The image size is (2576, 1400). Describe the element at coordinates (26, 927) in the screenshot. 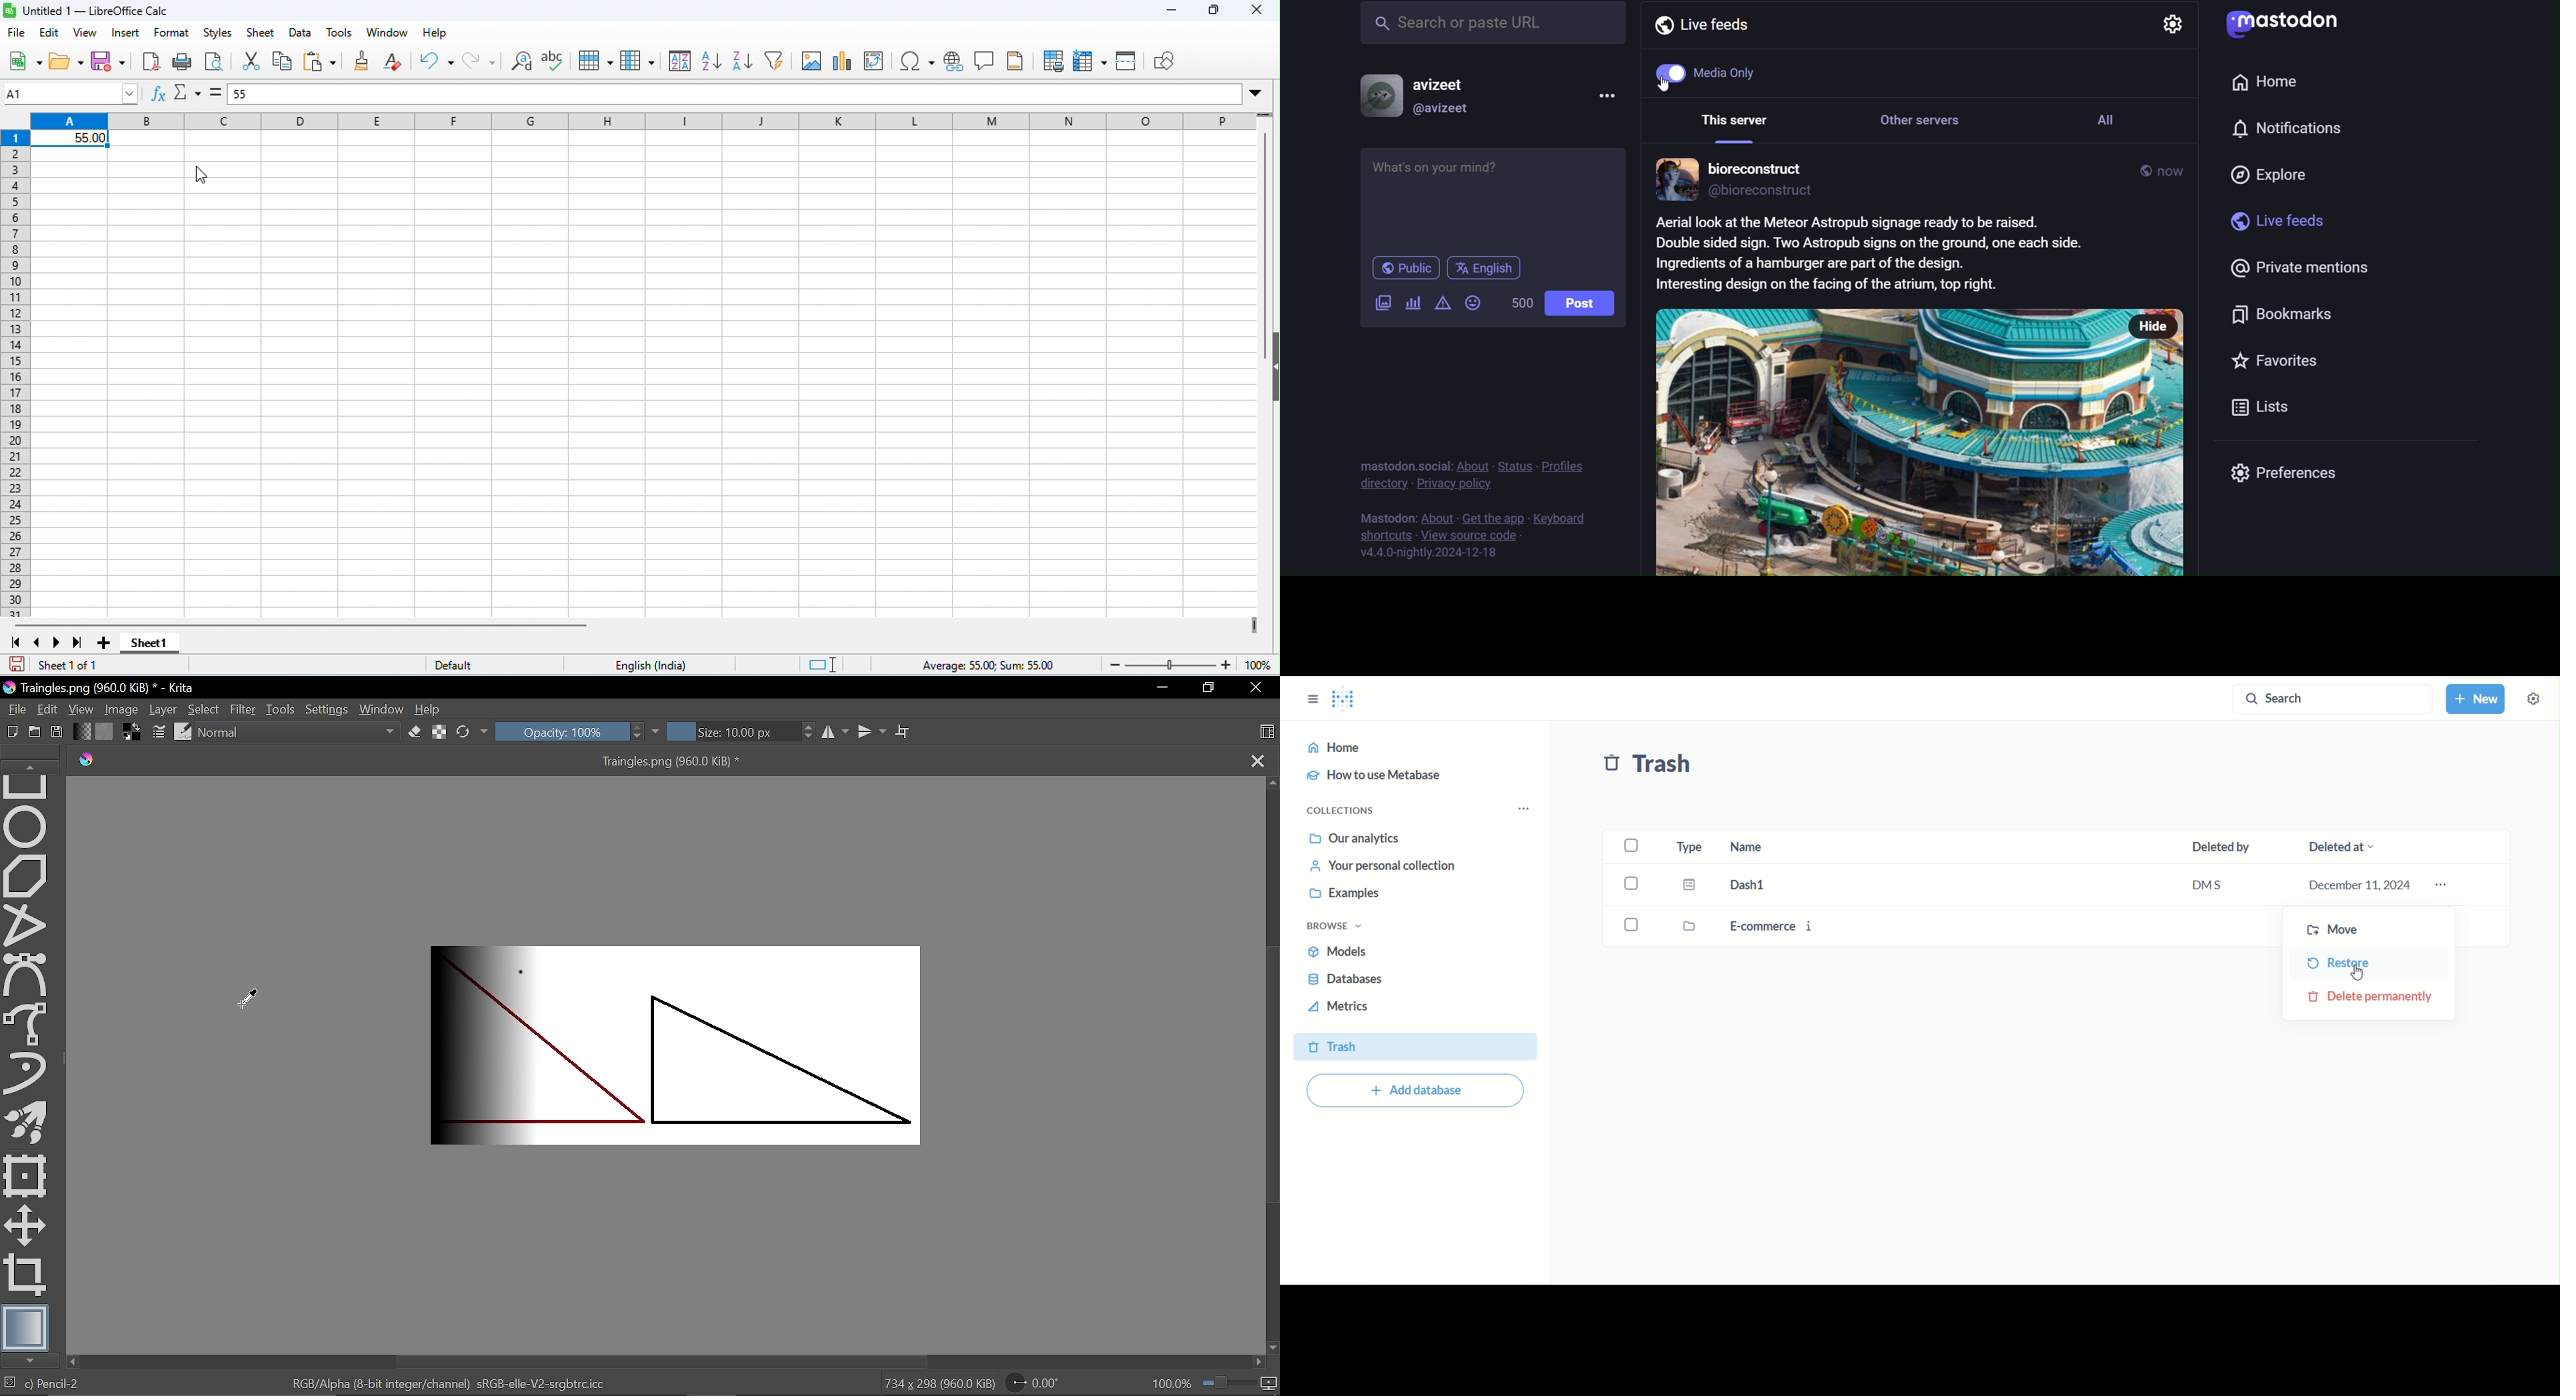

I see `Polyline tool` at that location.